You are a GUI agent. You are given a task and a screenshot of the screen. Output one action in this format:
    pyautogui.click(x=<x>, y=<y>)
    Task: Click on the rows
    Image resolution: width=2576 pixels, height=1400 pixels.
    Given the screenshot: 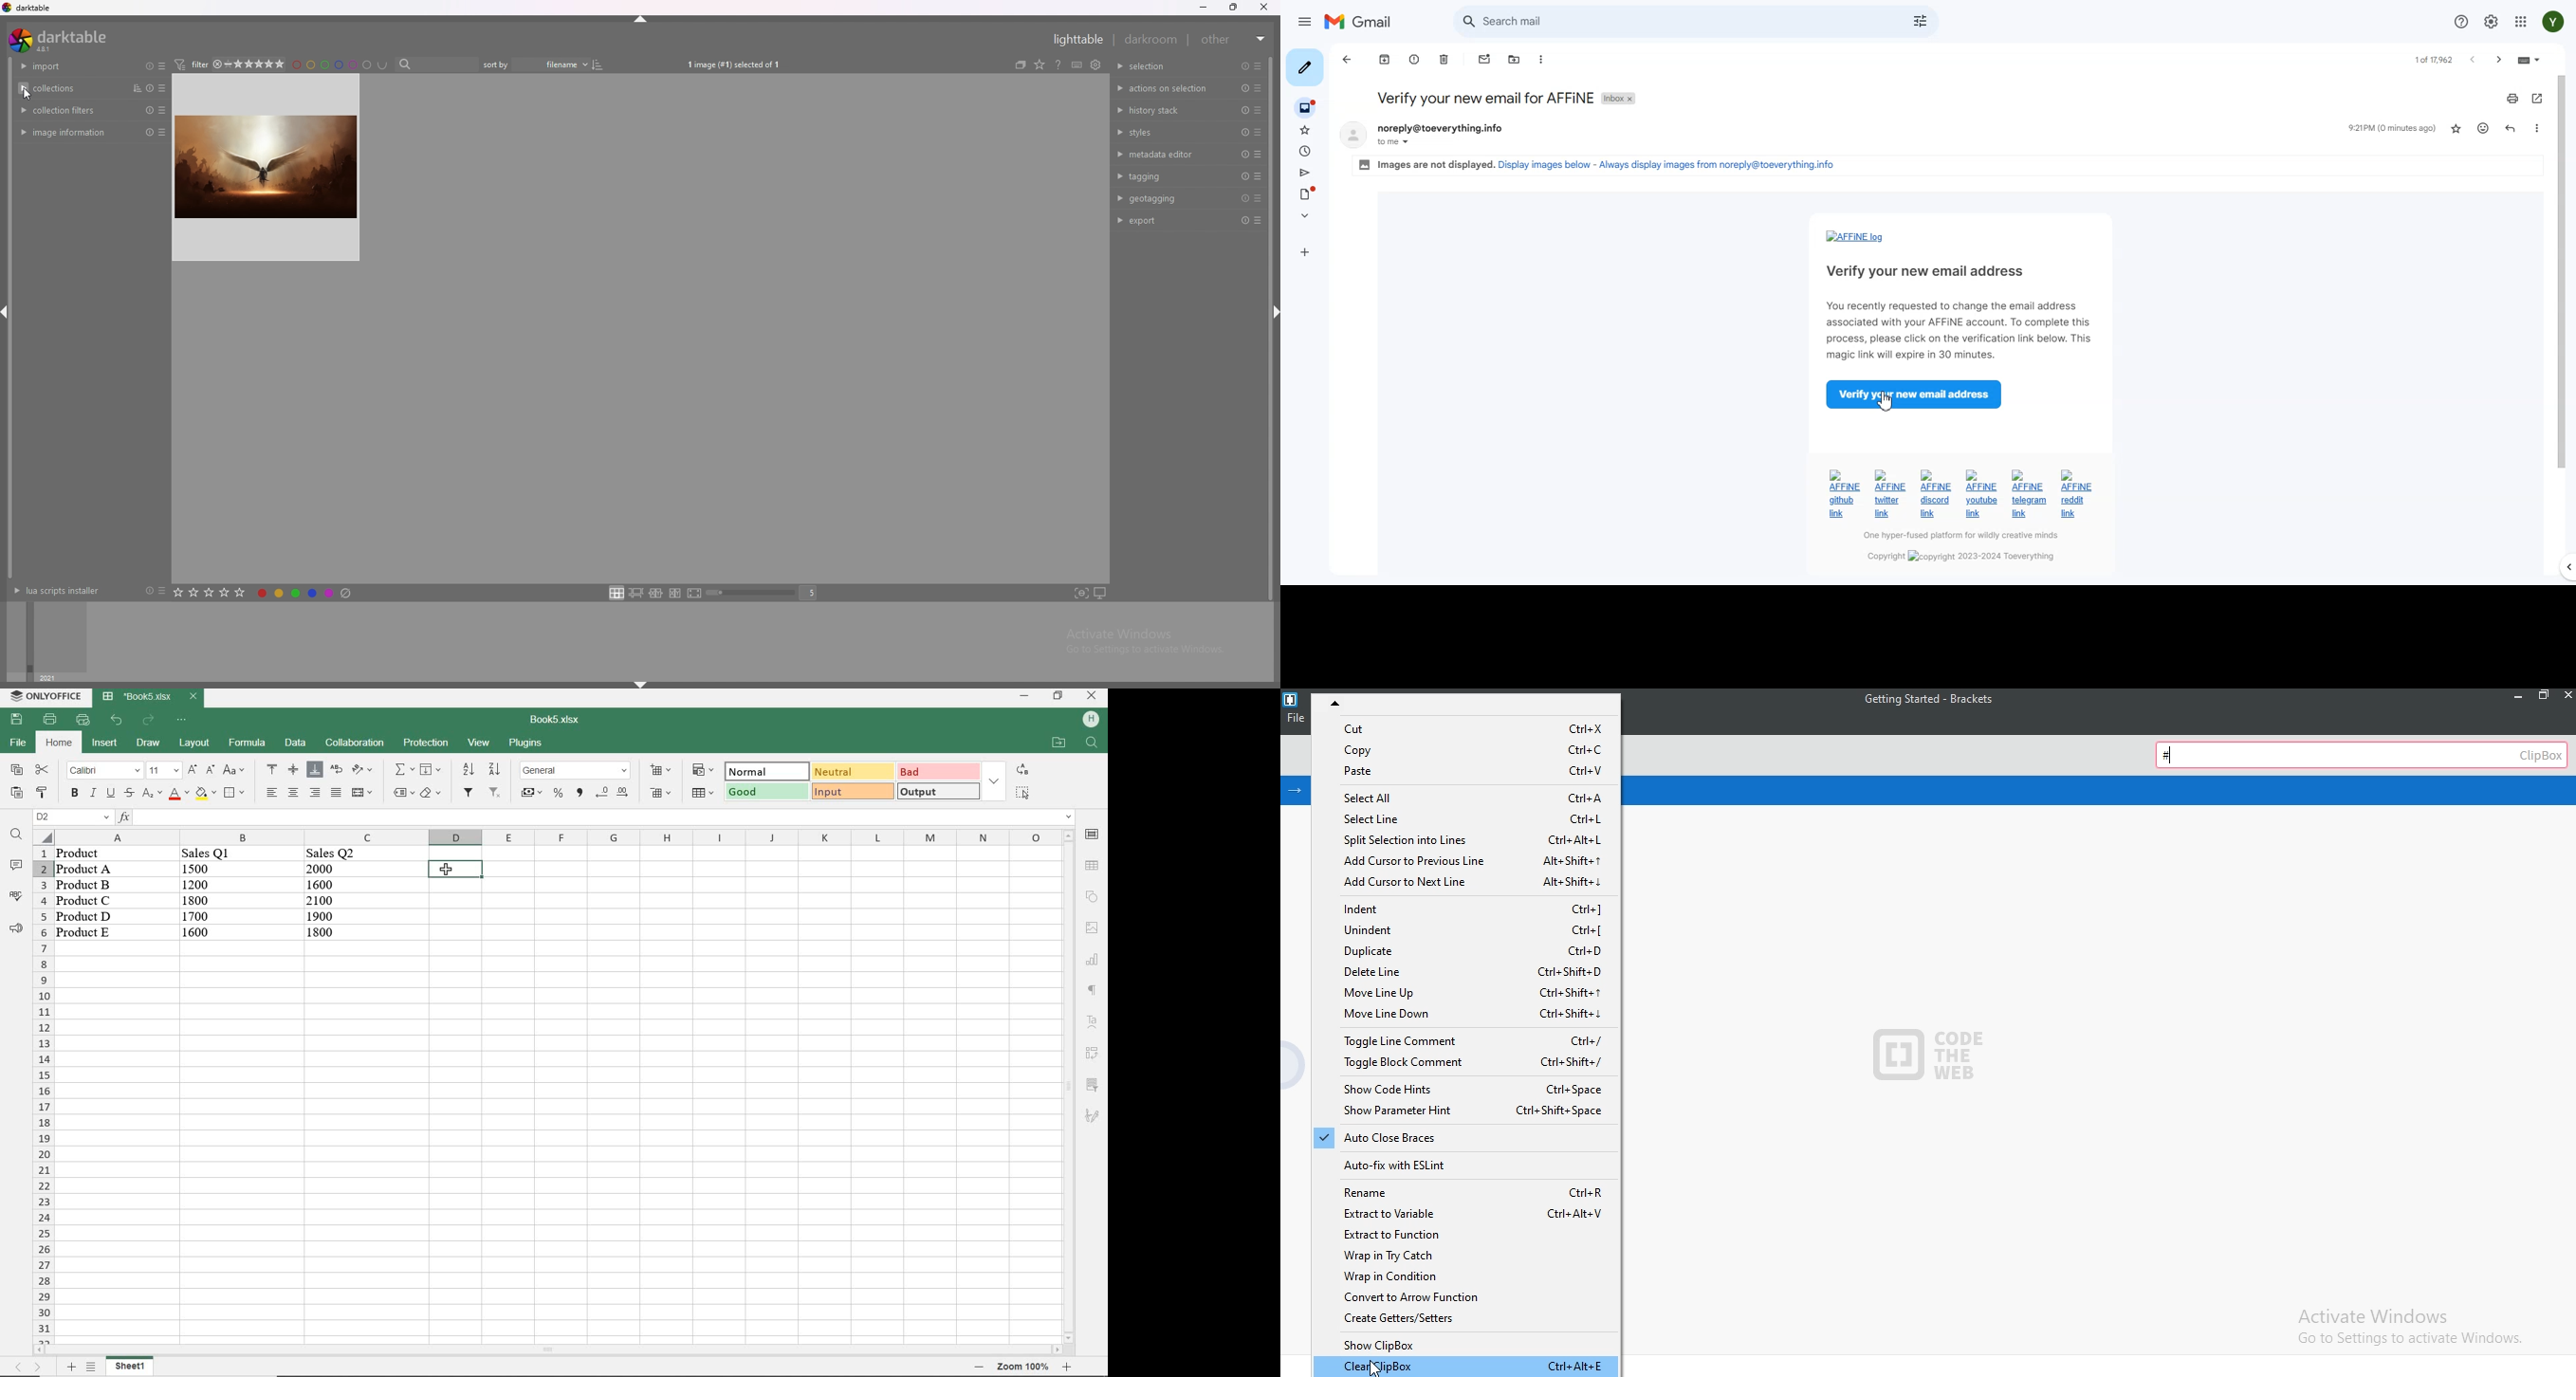 What is the action you would take?
    pyautogui.click(x=43, y=1095)
    